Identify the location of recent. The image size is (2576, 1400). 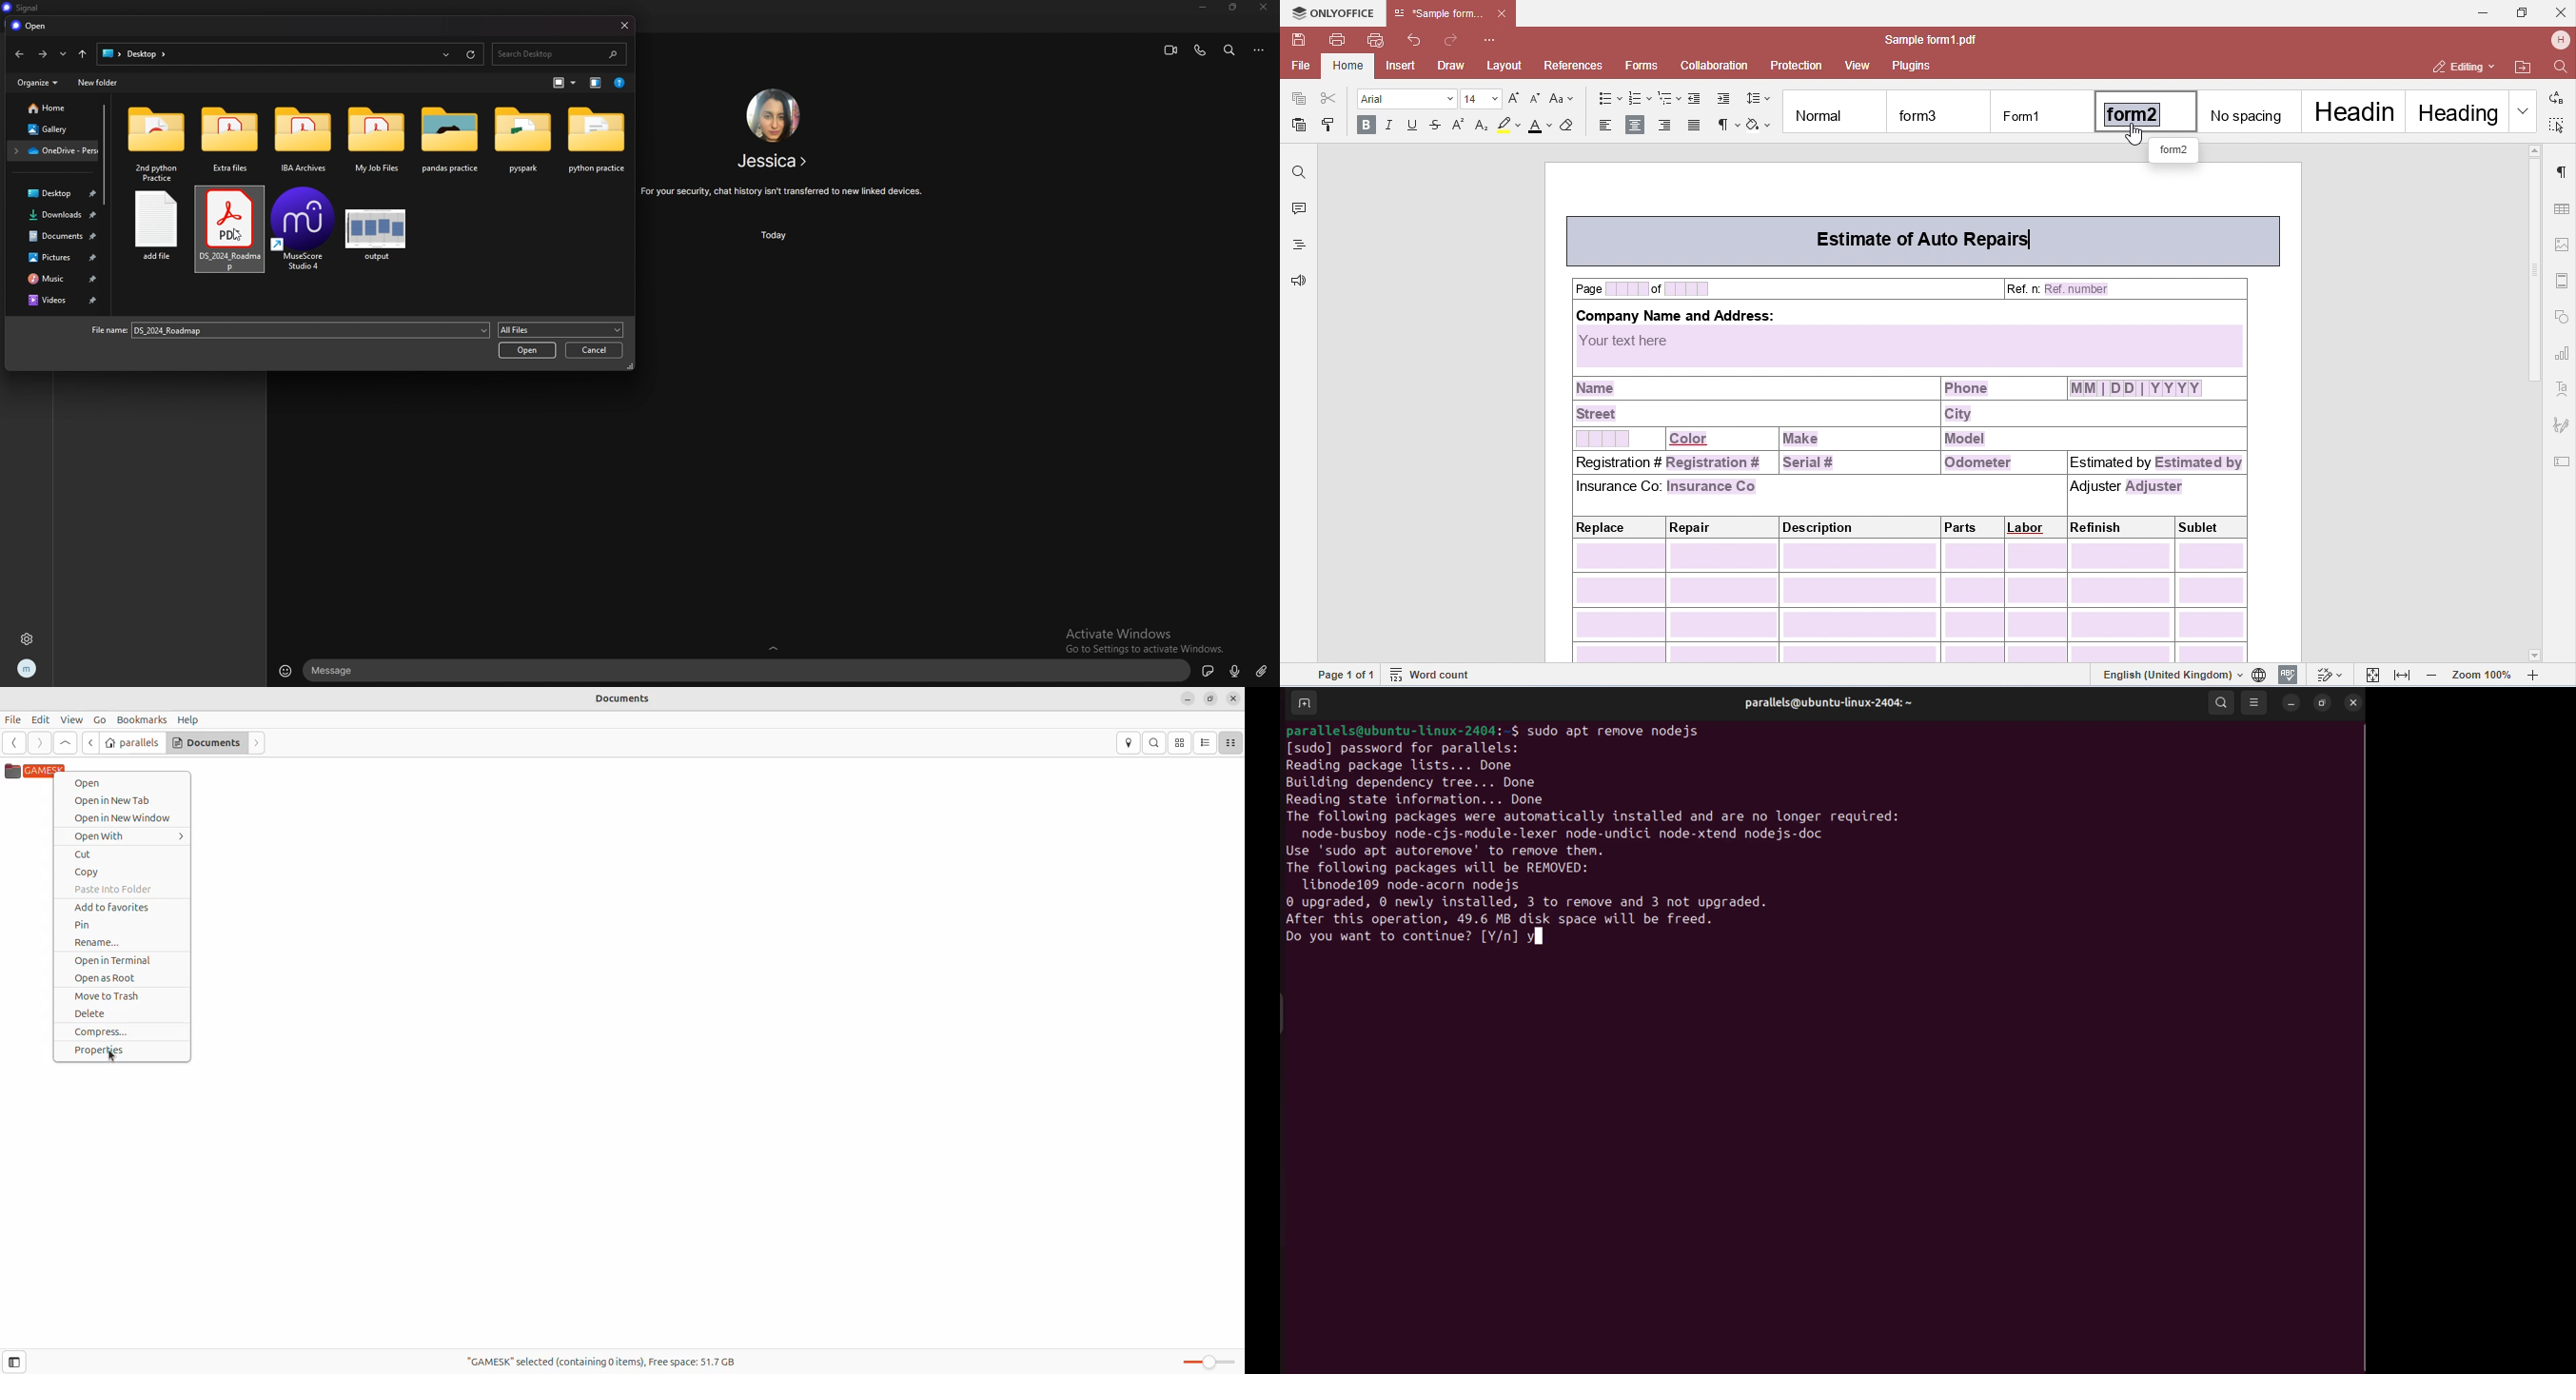
(64, 54).